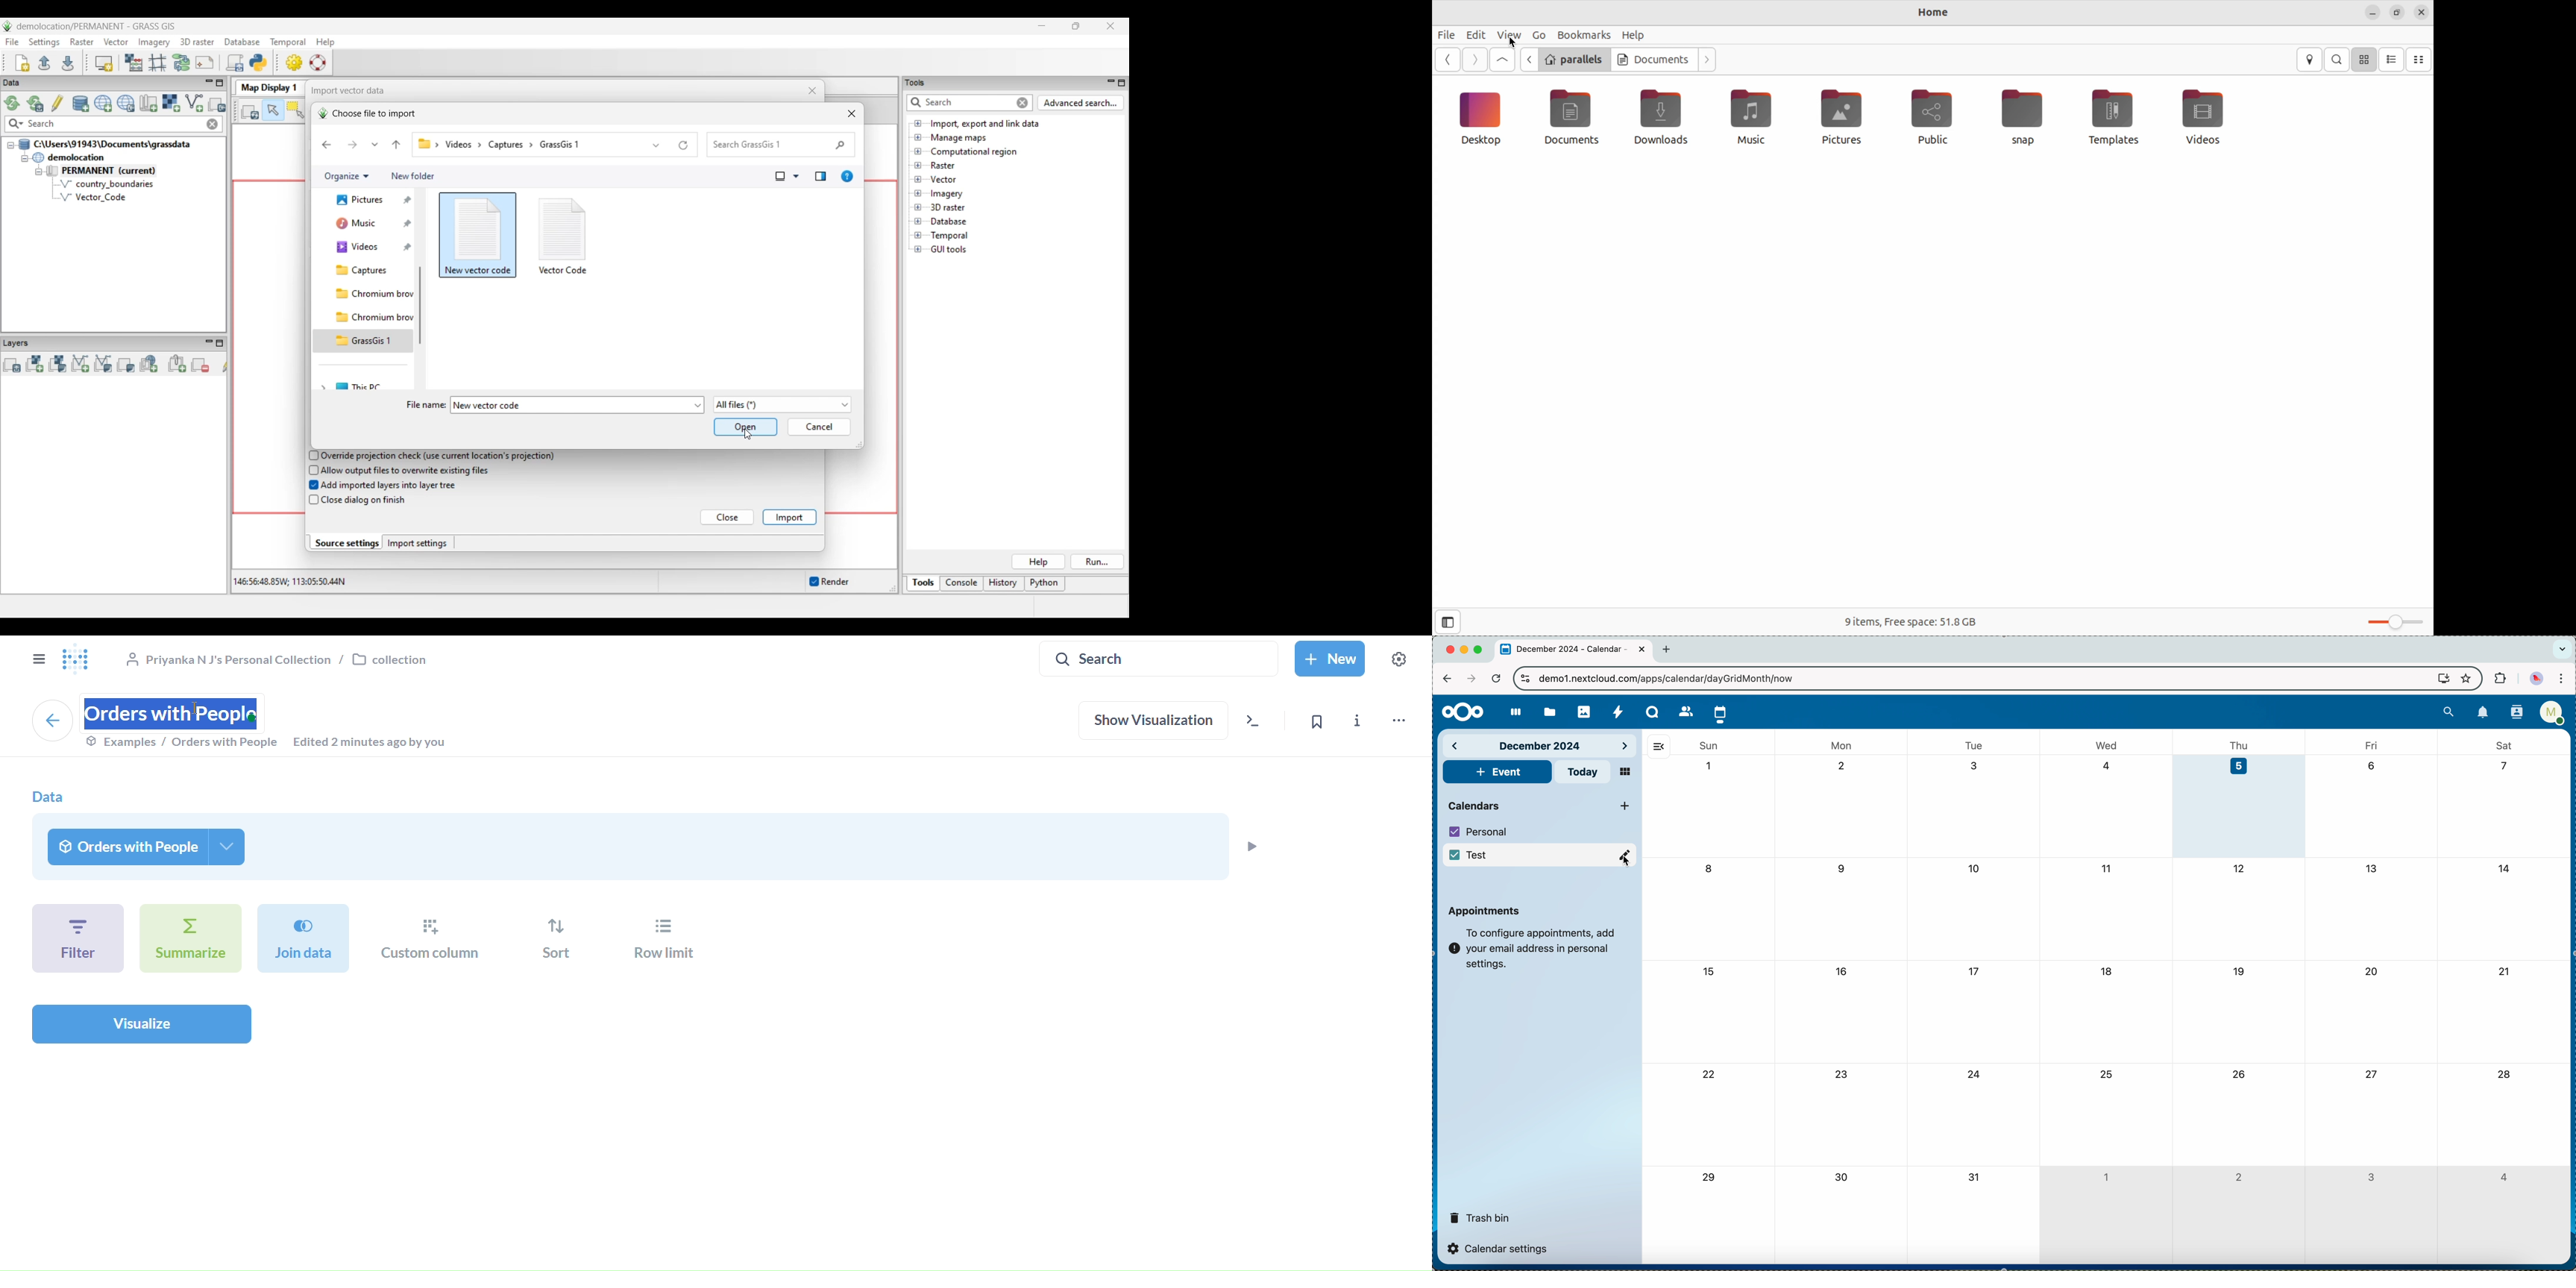  I want to click on navigate foward, so click(1470, 679).